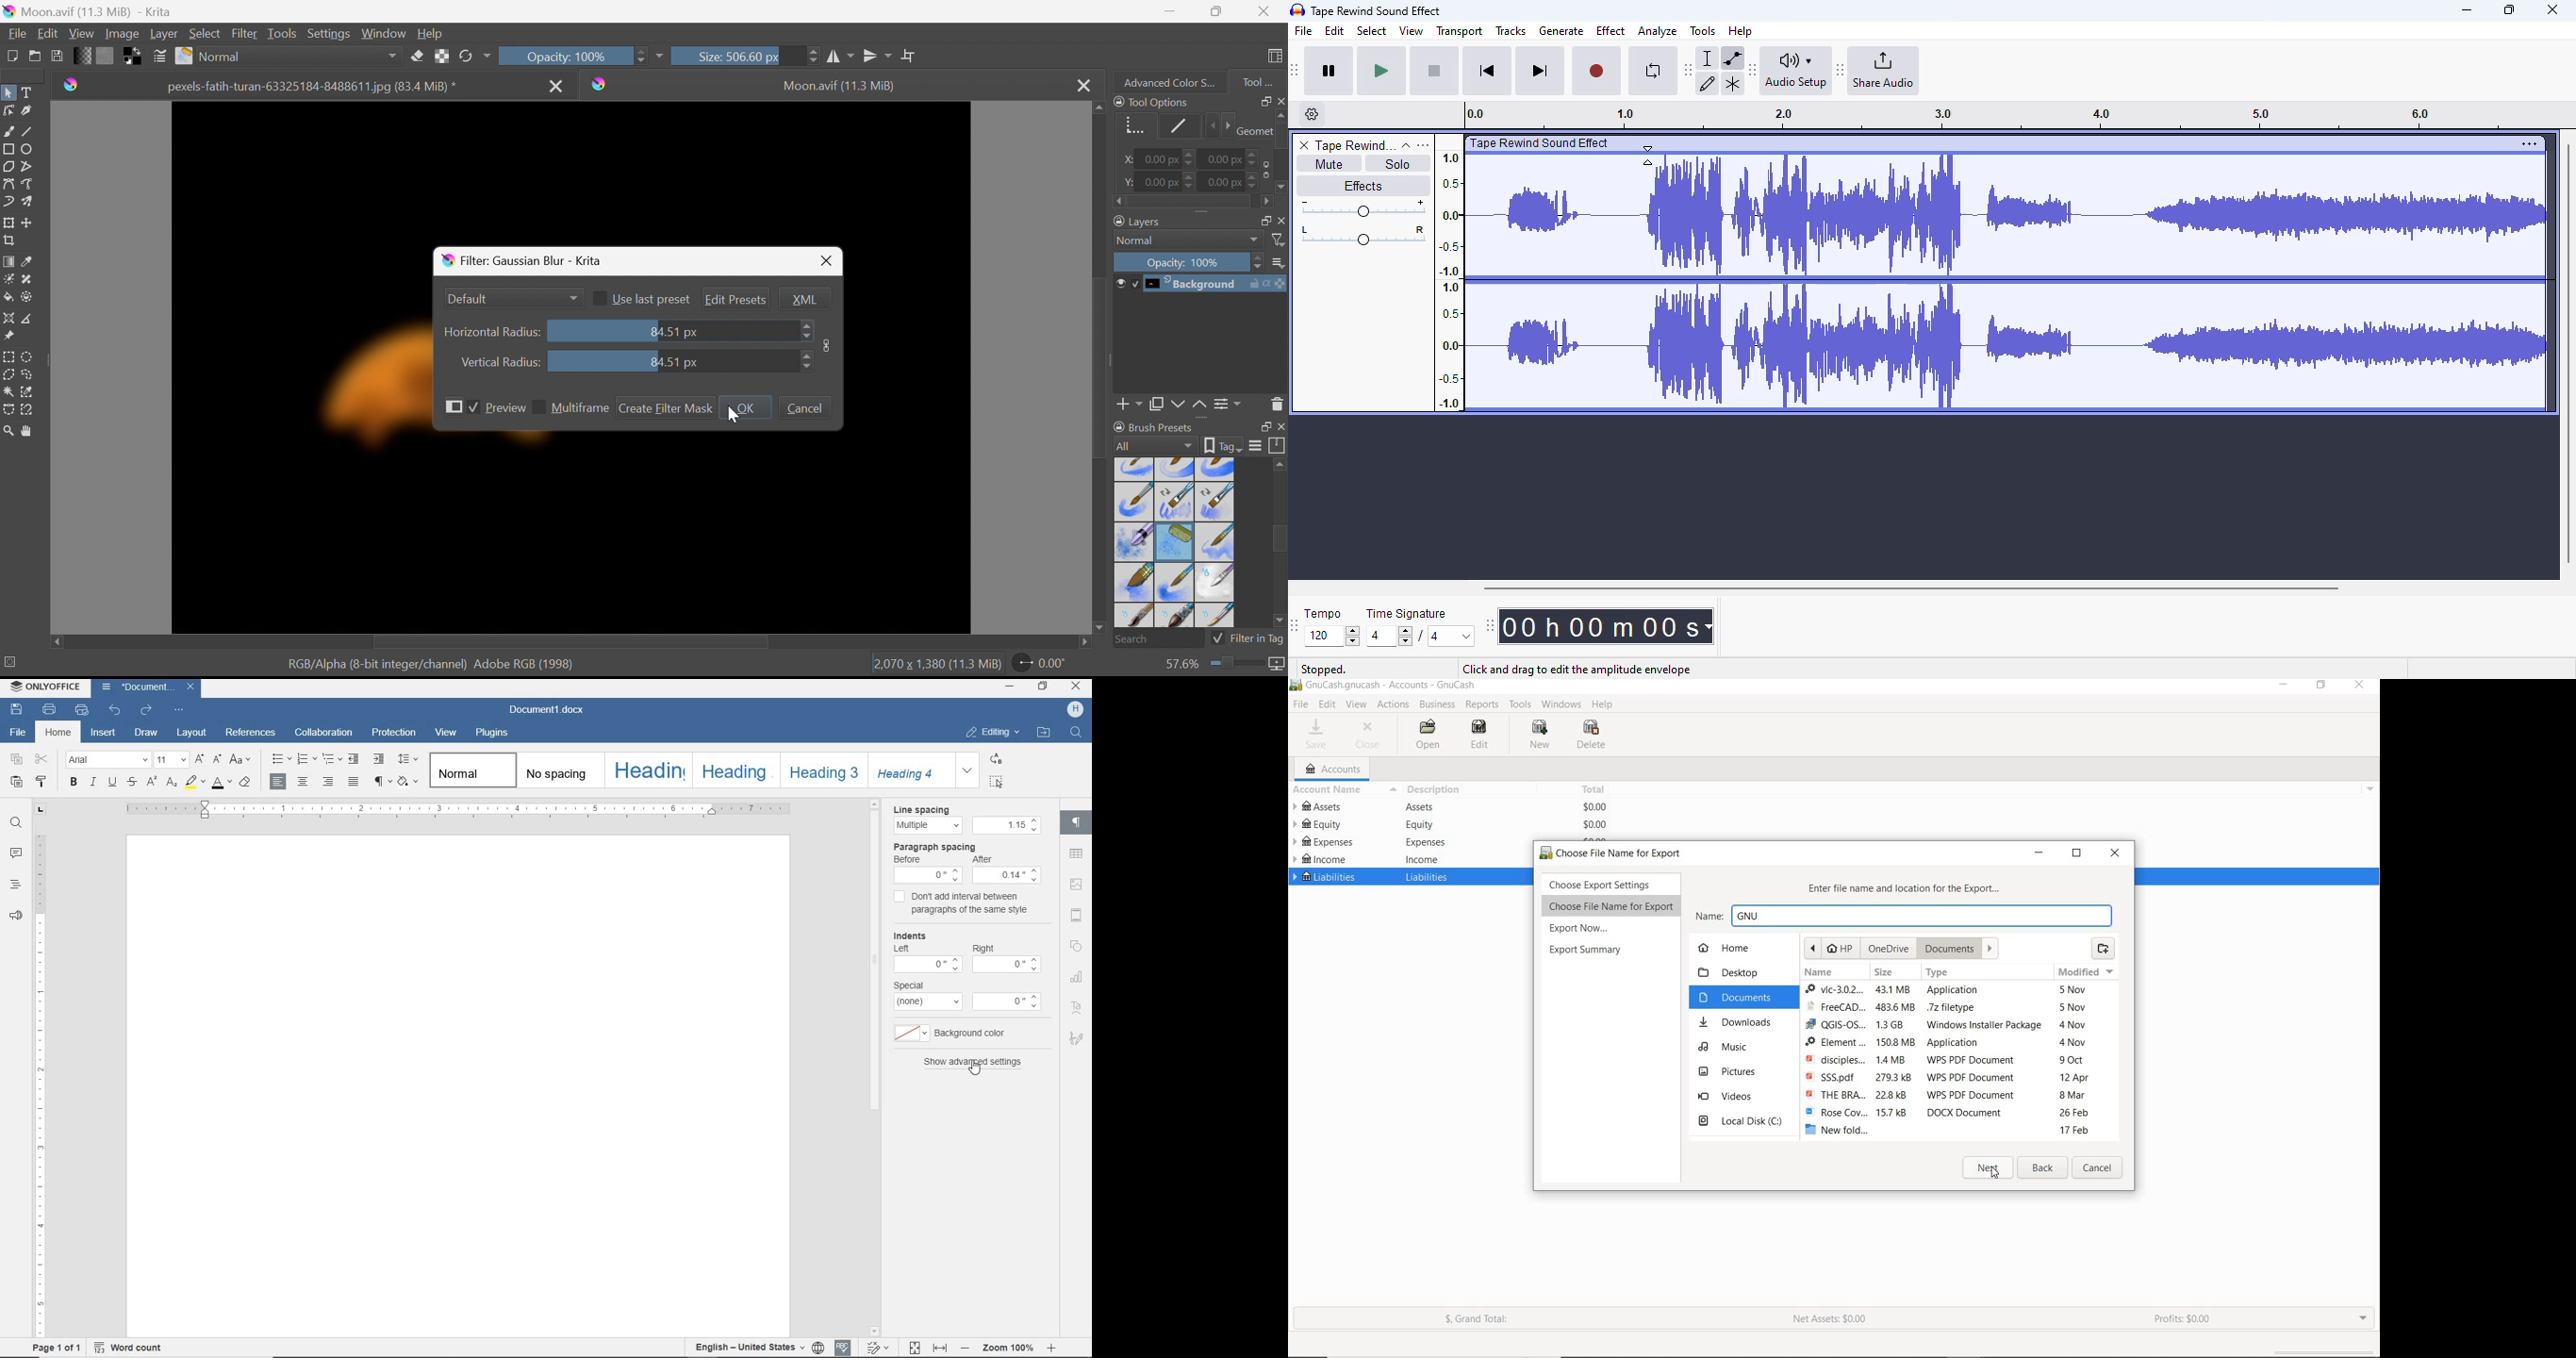 The image size is (2576, 1372). Describe the element at coordinates (1277, 407) in the screenshot. I see `Delete the layer or mask` at that location.